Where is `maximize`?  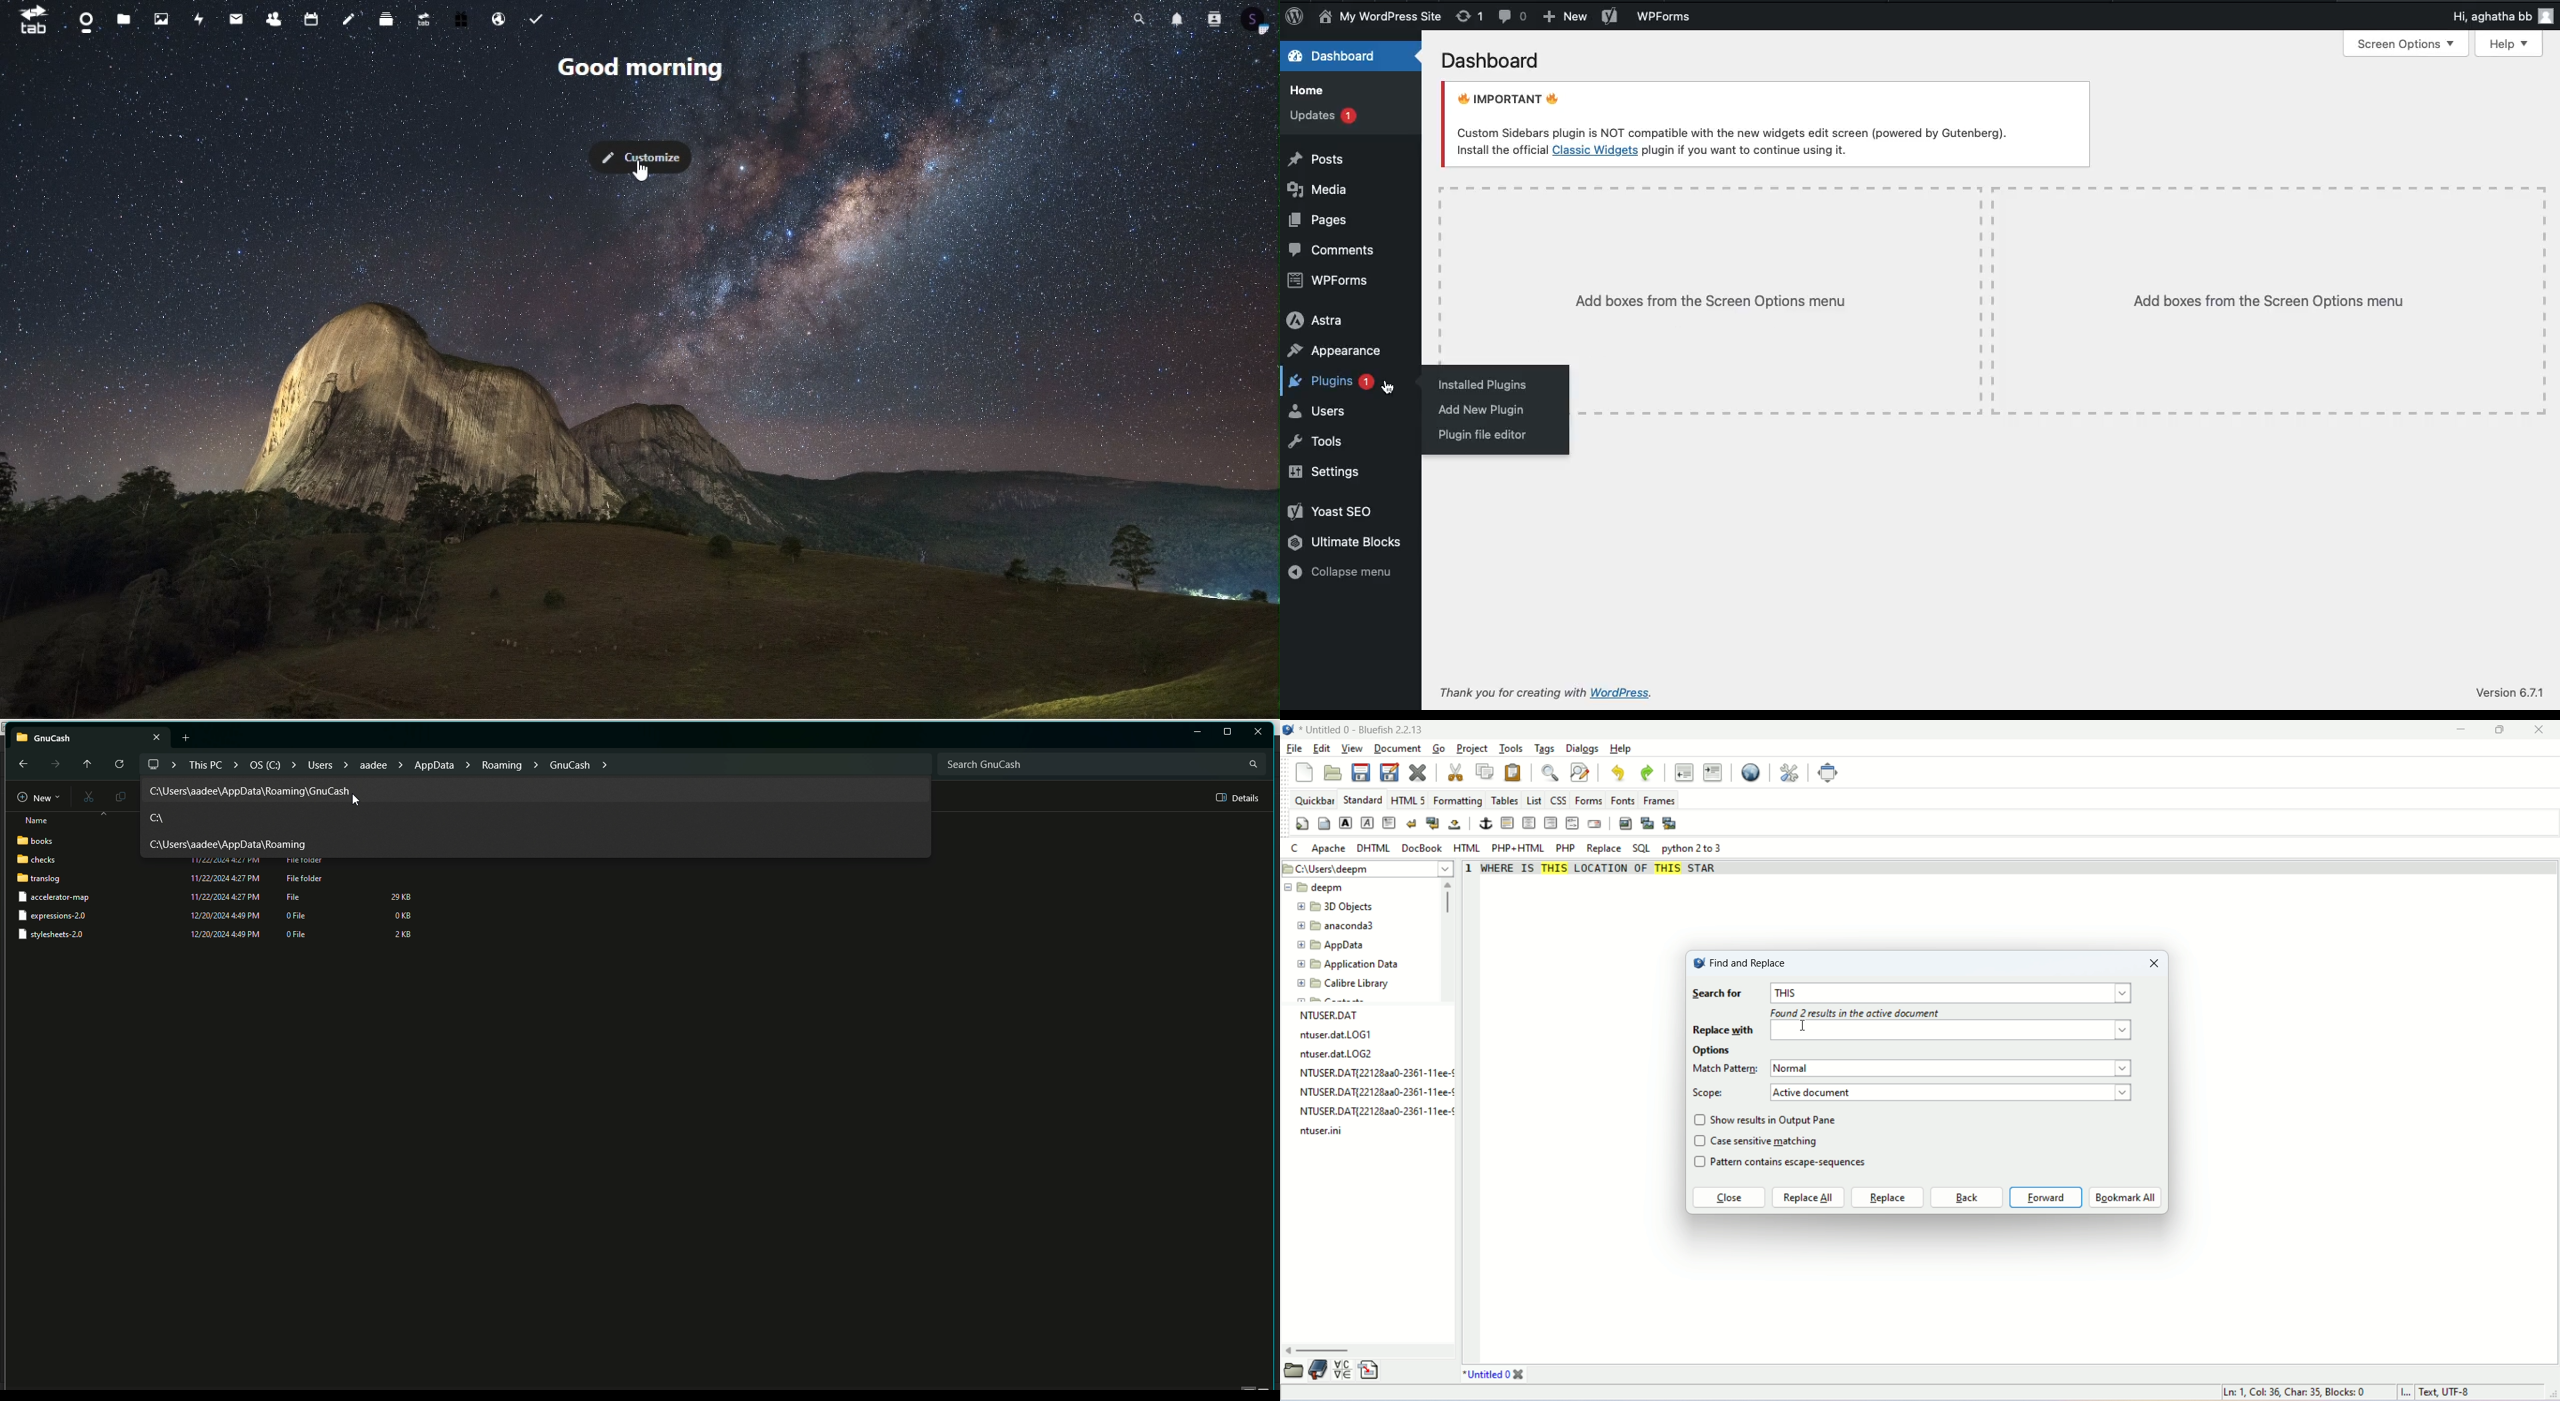 maximize is located at coordinates (2509, 730).